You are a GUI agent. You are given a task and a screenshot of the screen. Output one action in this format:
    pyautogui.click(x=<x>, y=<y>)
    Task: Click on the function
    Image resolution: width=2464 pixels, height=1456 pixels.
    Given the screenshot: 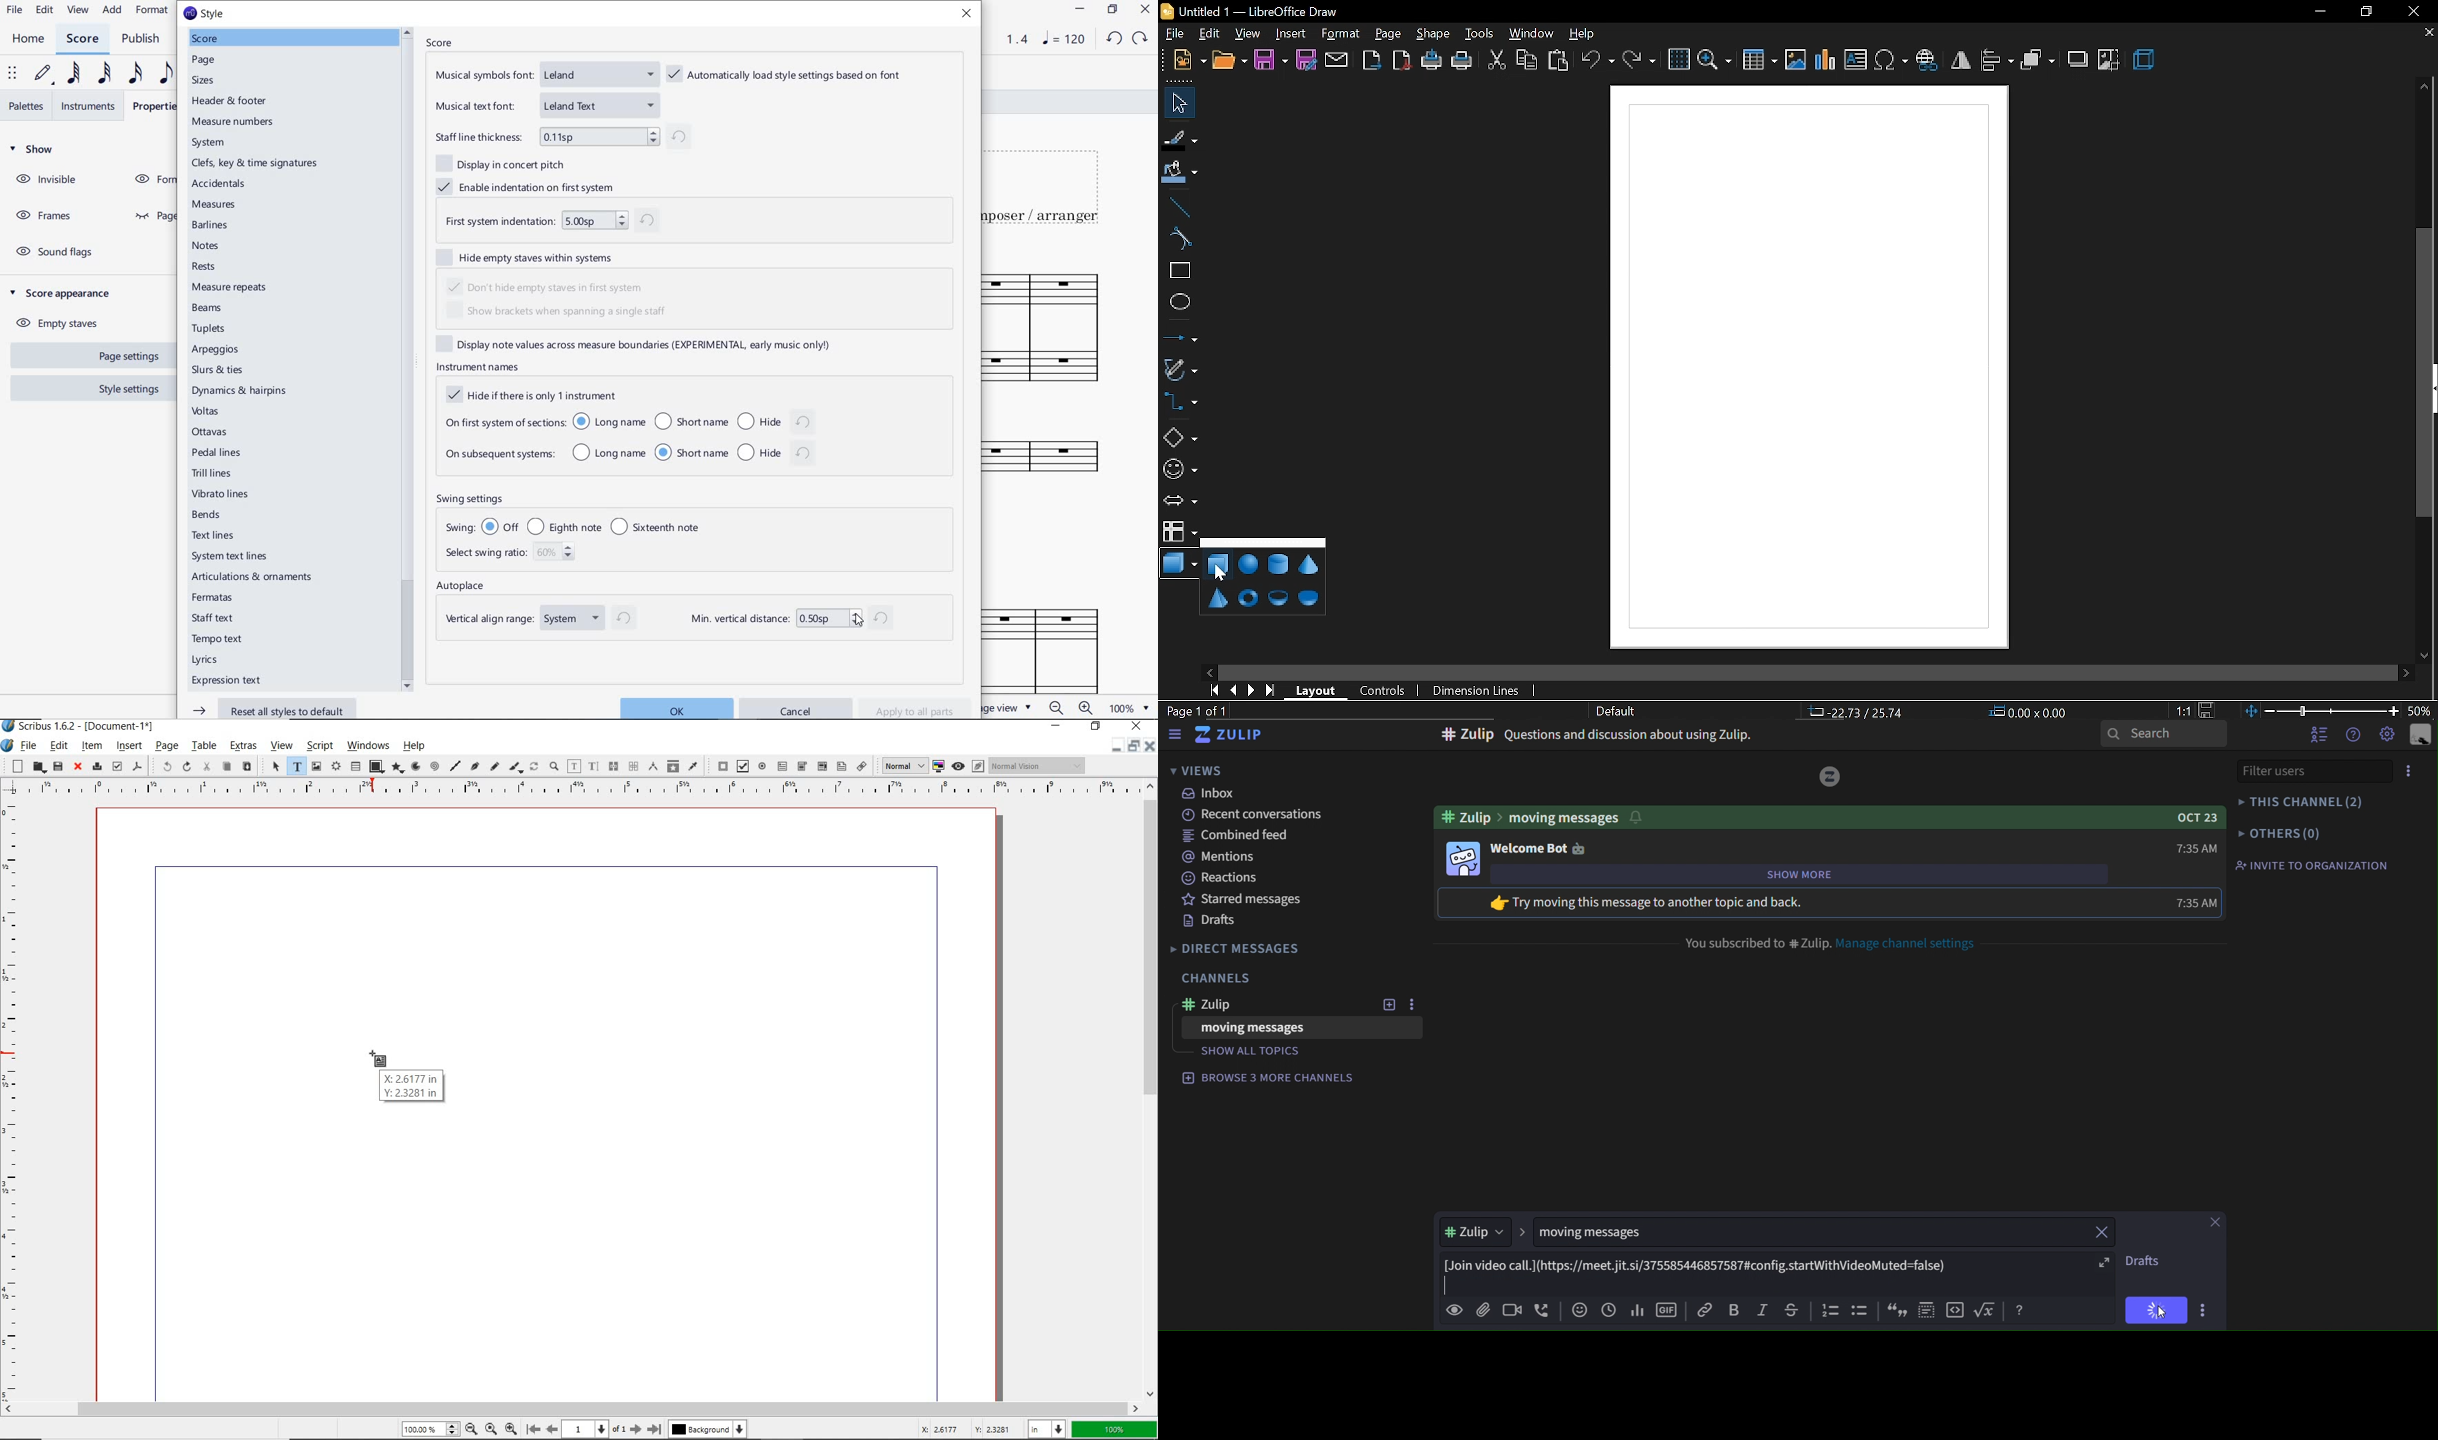 What is the action you would take?
    pyautogui.click(x=1986, y=1311)
    